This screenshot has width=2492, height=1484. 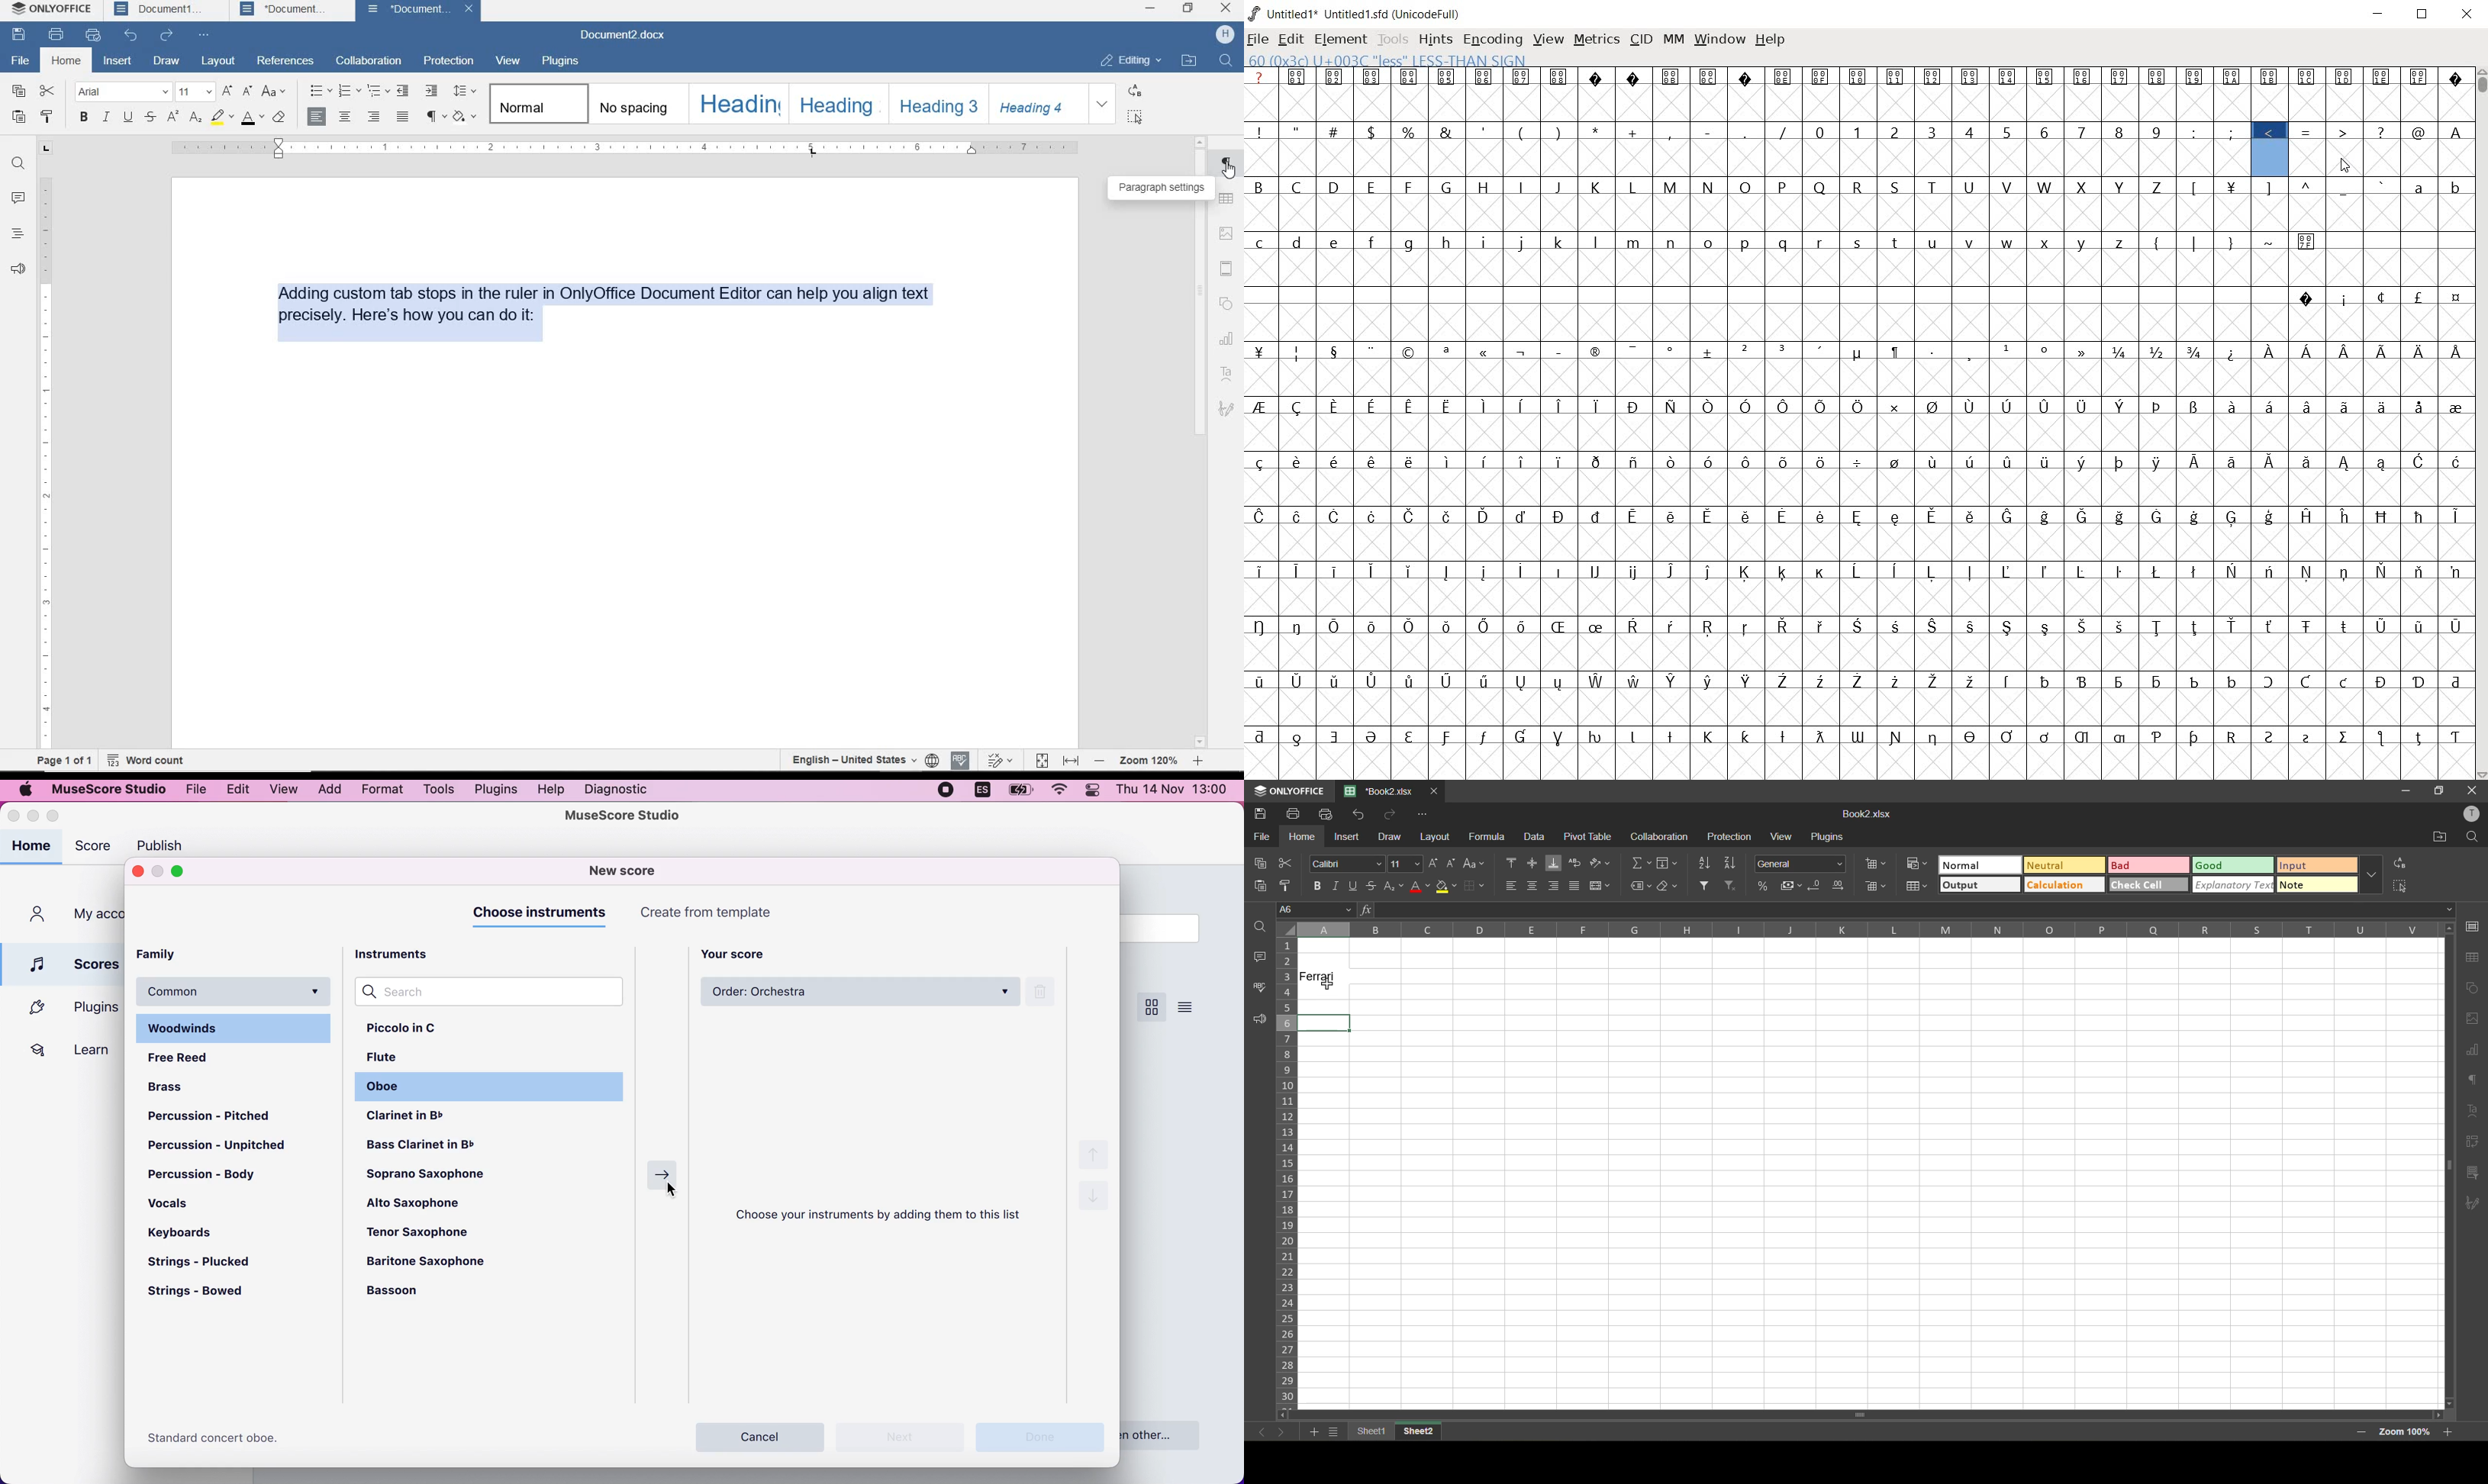 I want to click on align top, so click(x=1512, y=863).